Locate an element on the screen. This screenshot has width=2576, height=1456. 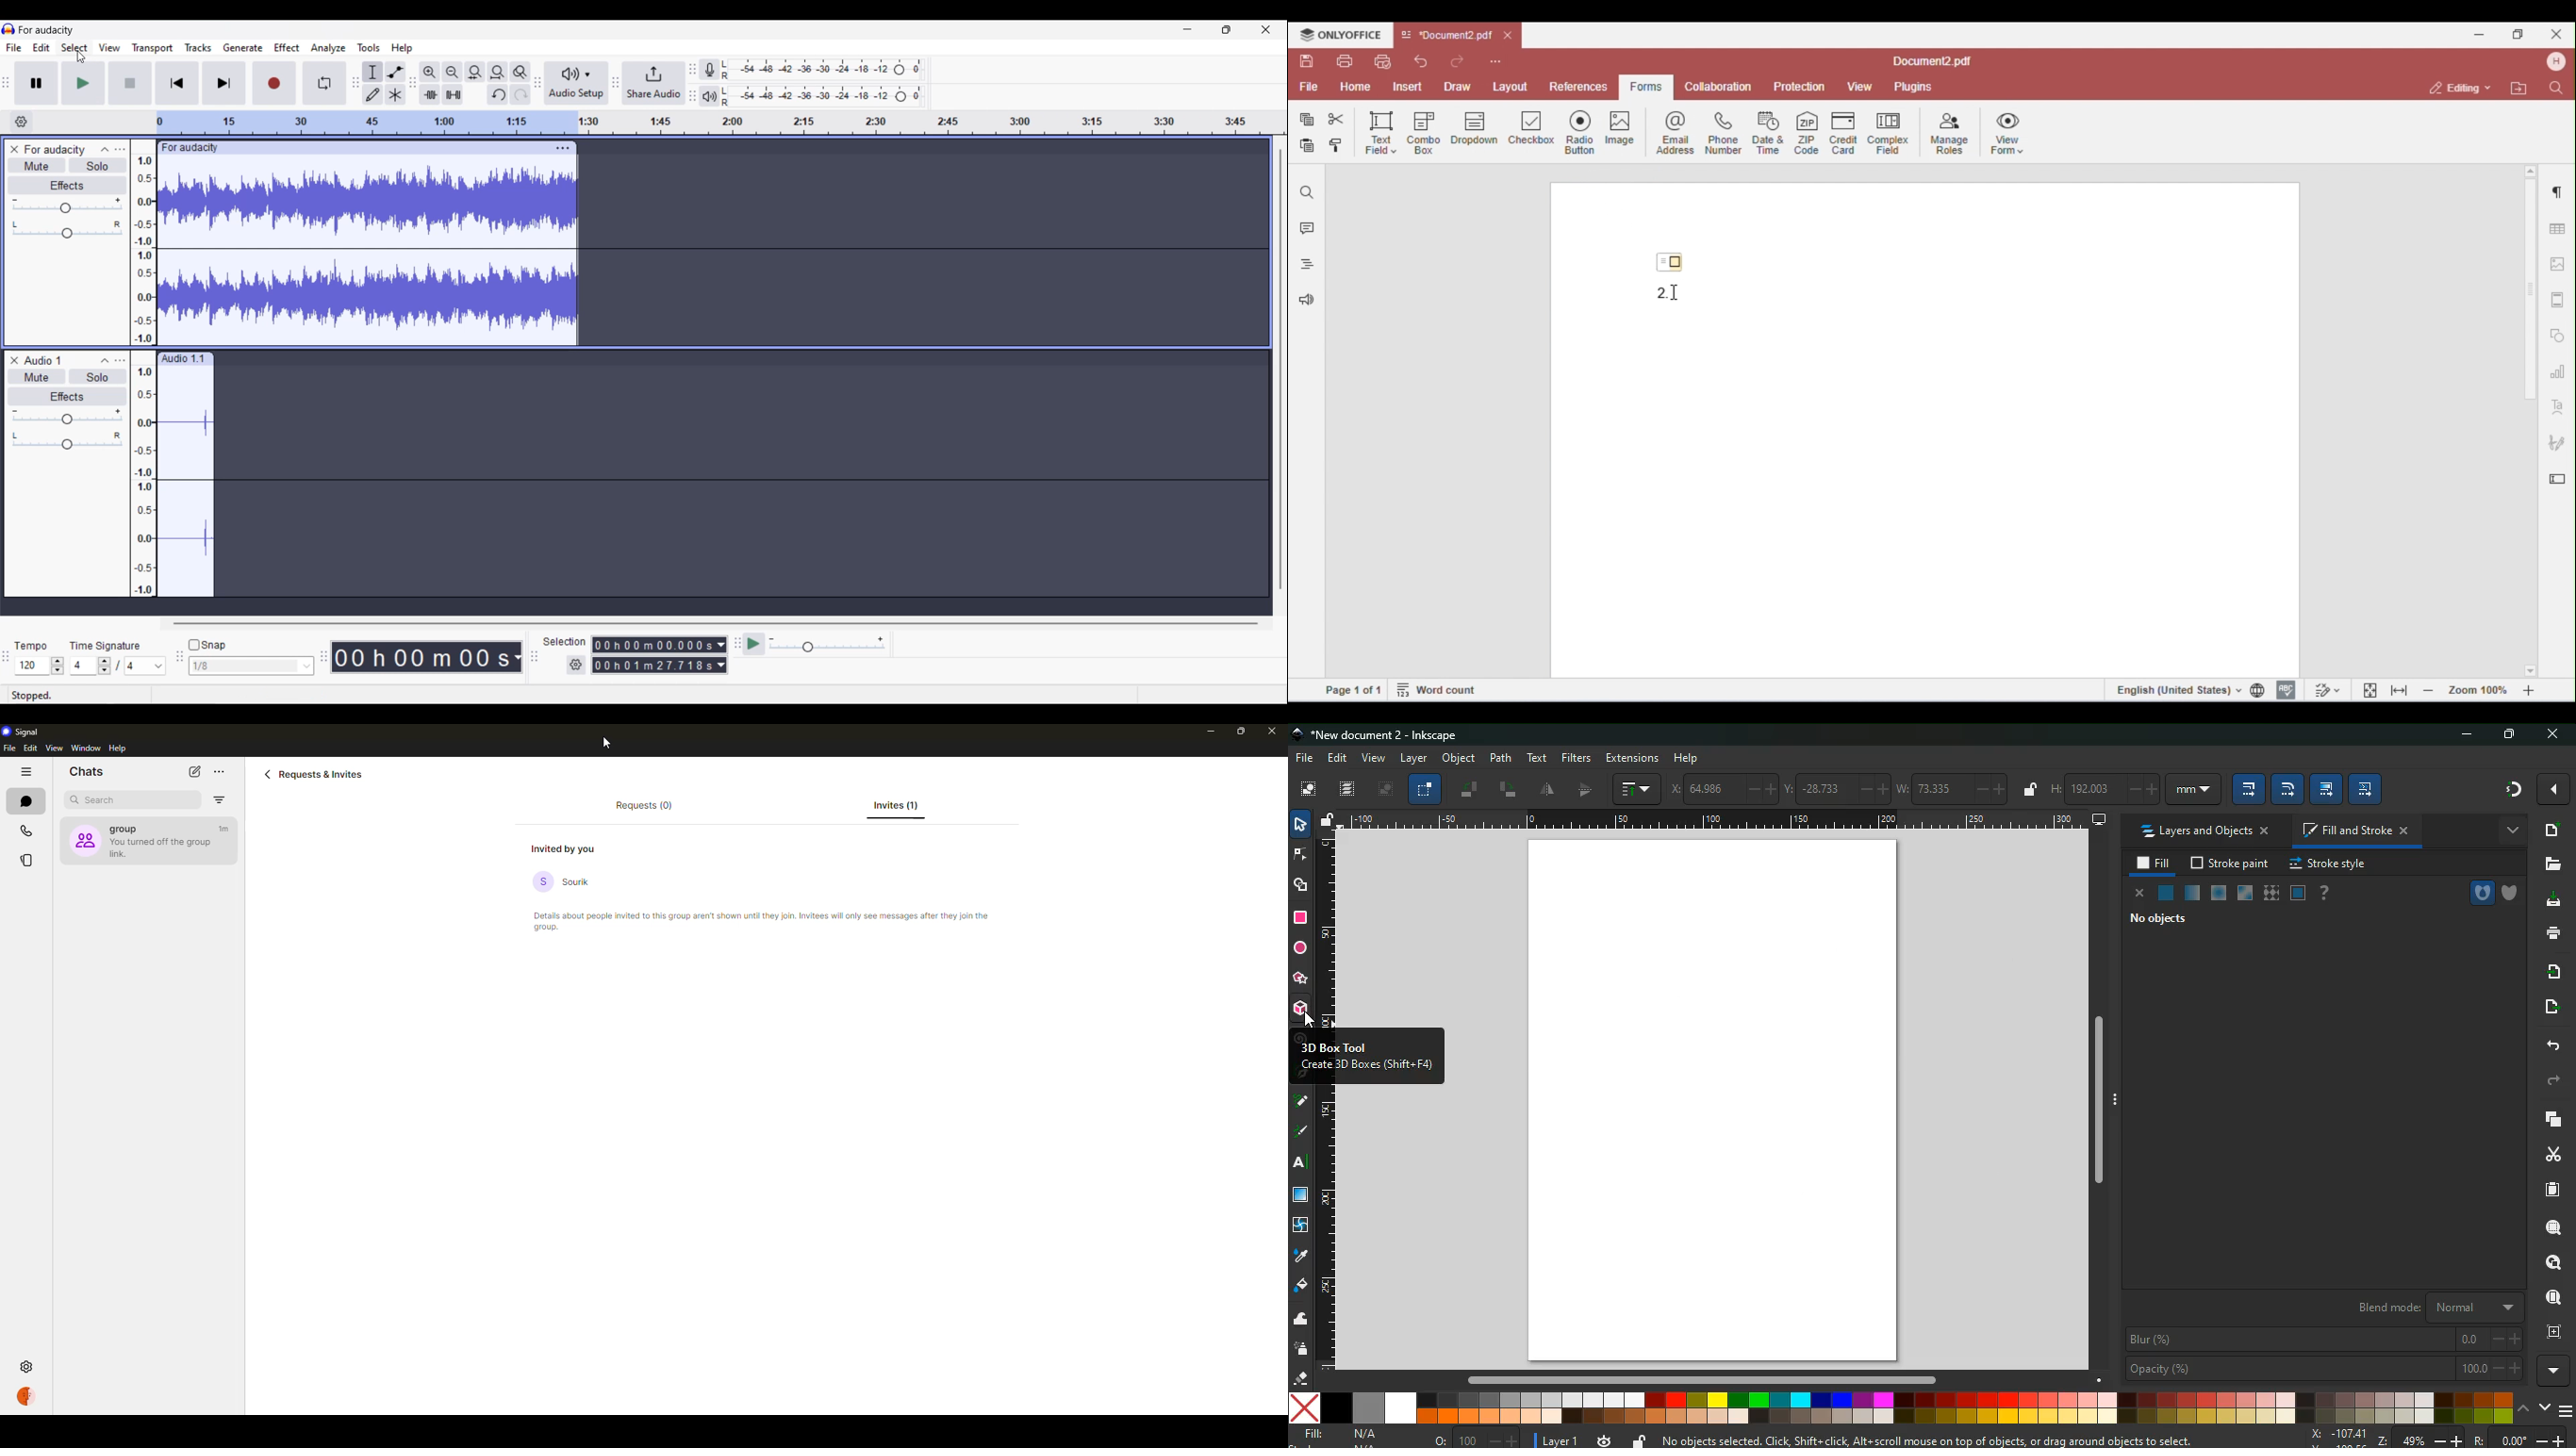
selection is located at coordinates (565, 641).